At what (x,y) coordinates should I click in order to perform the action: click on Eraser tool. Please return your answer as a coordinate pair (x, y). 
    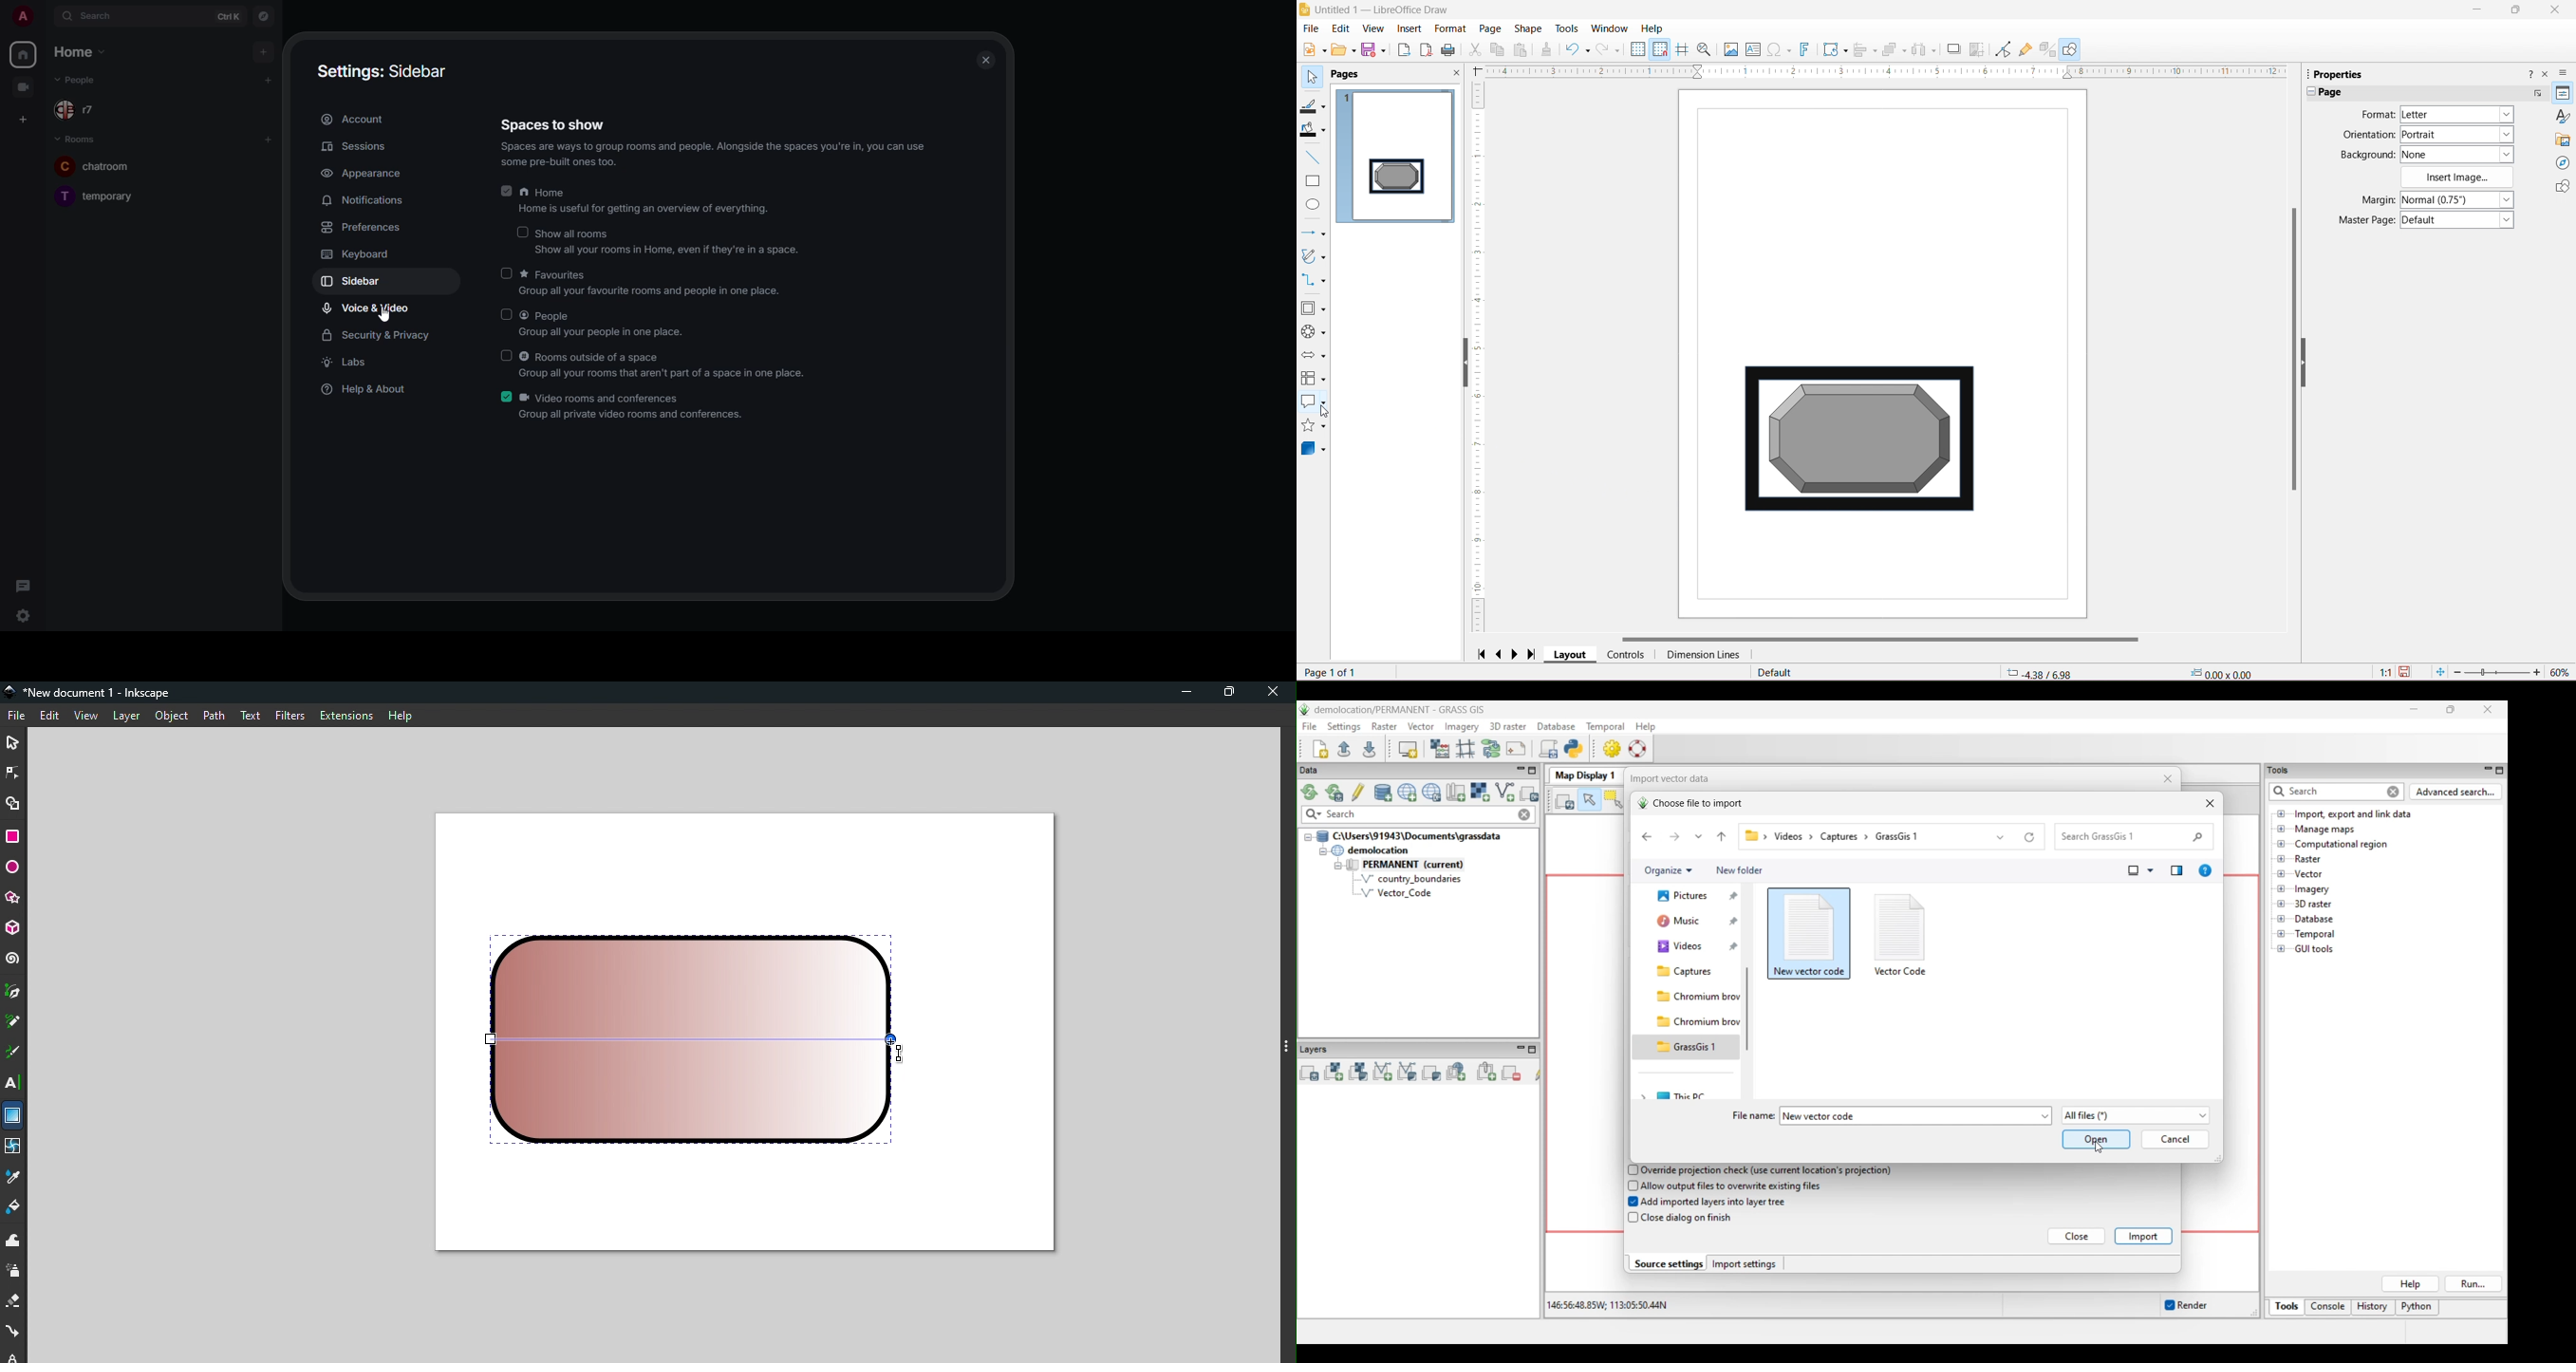
    Looking at the image, I should click on (14, 1302).